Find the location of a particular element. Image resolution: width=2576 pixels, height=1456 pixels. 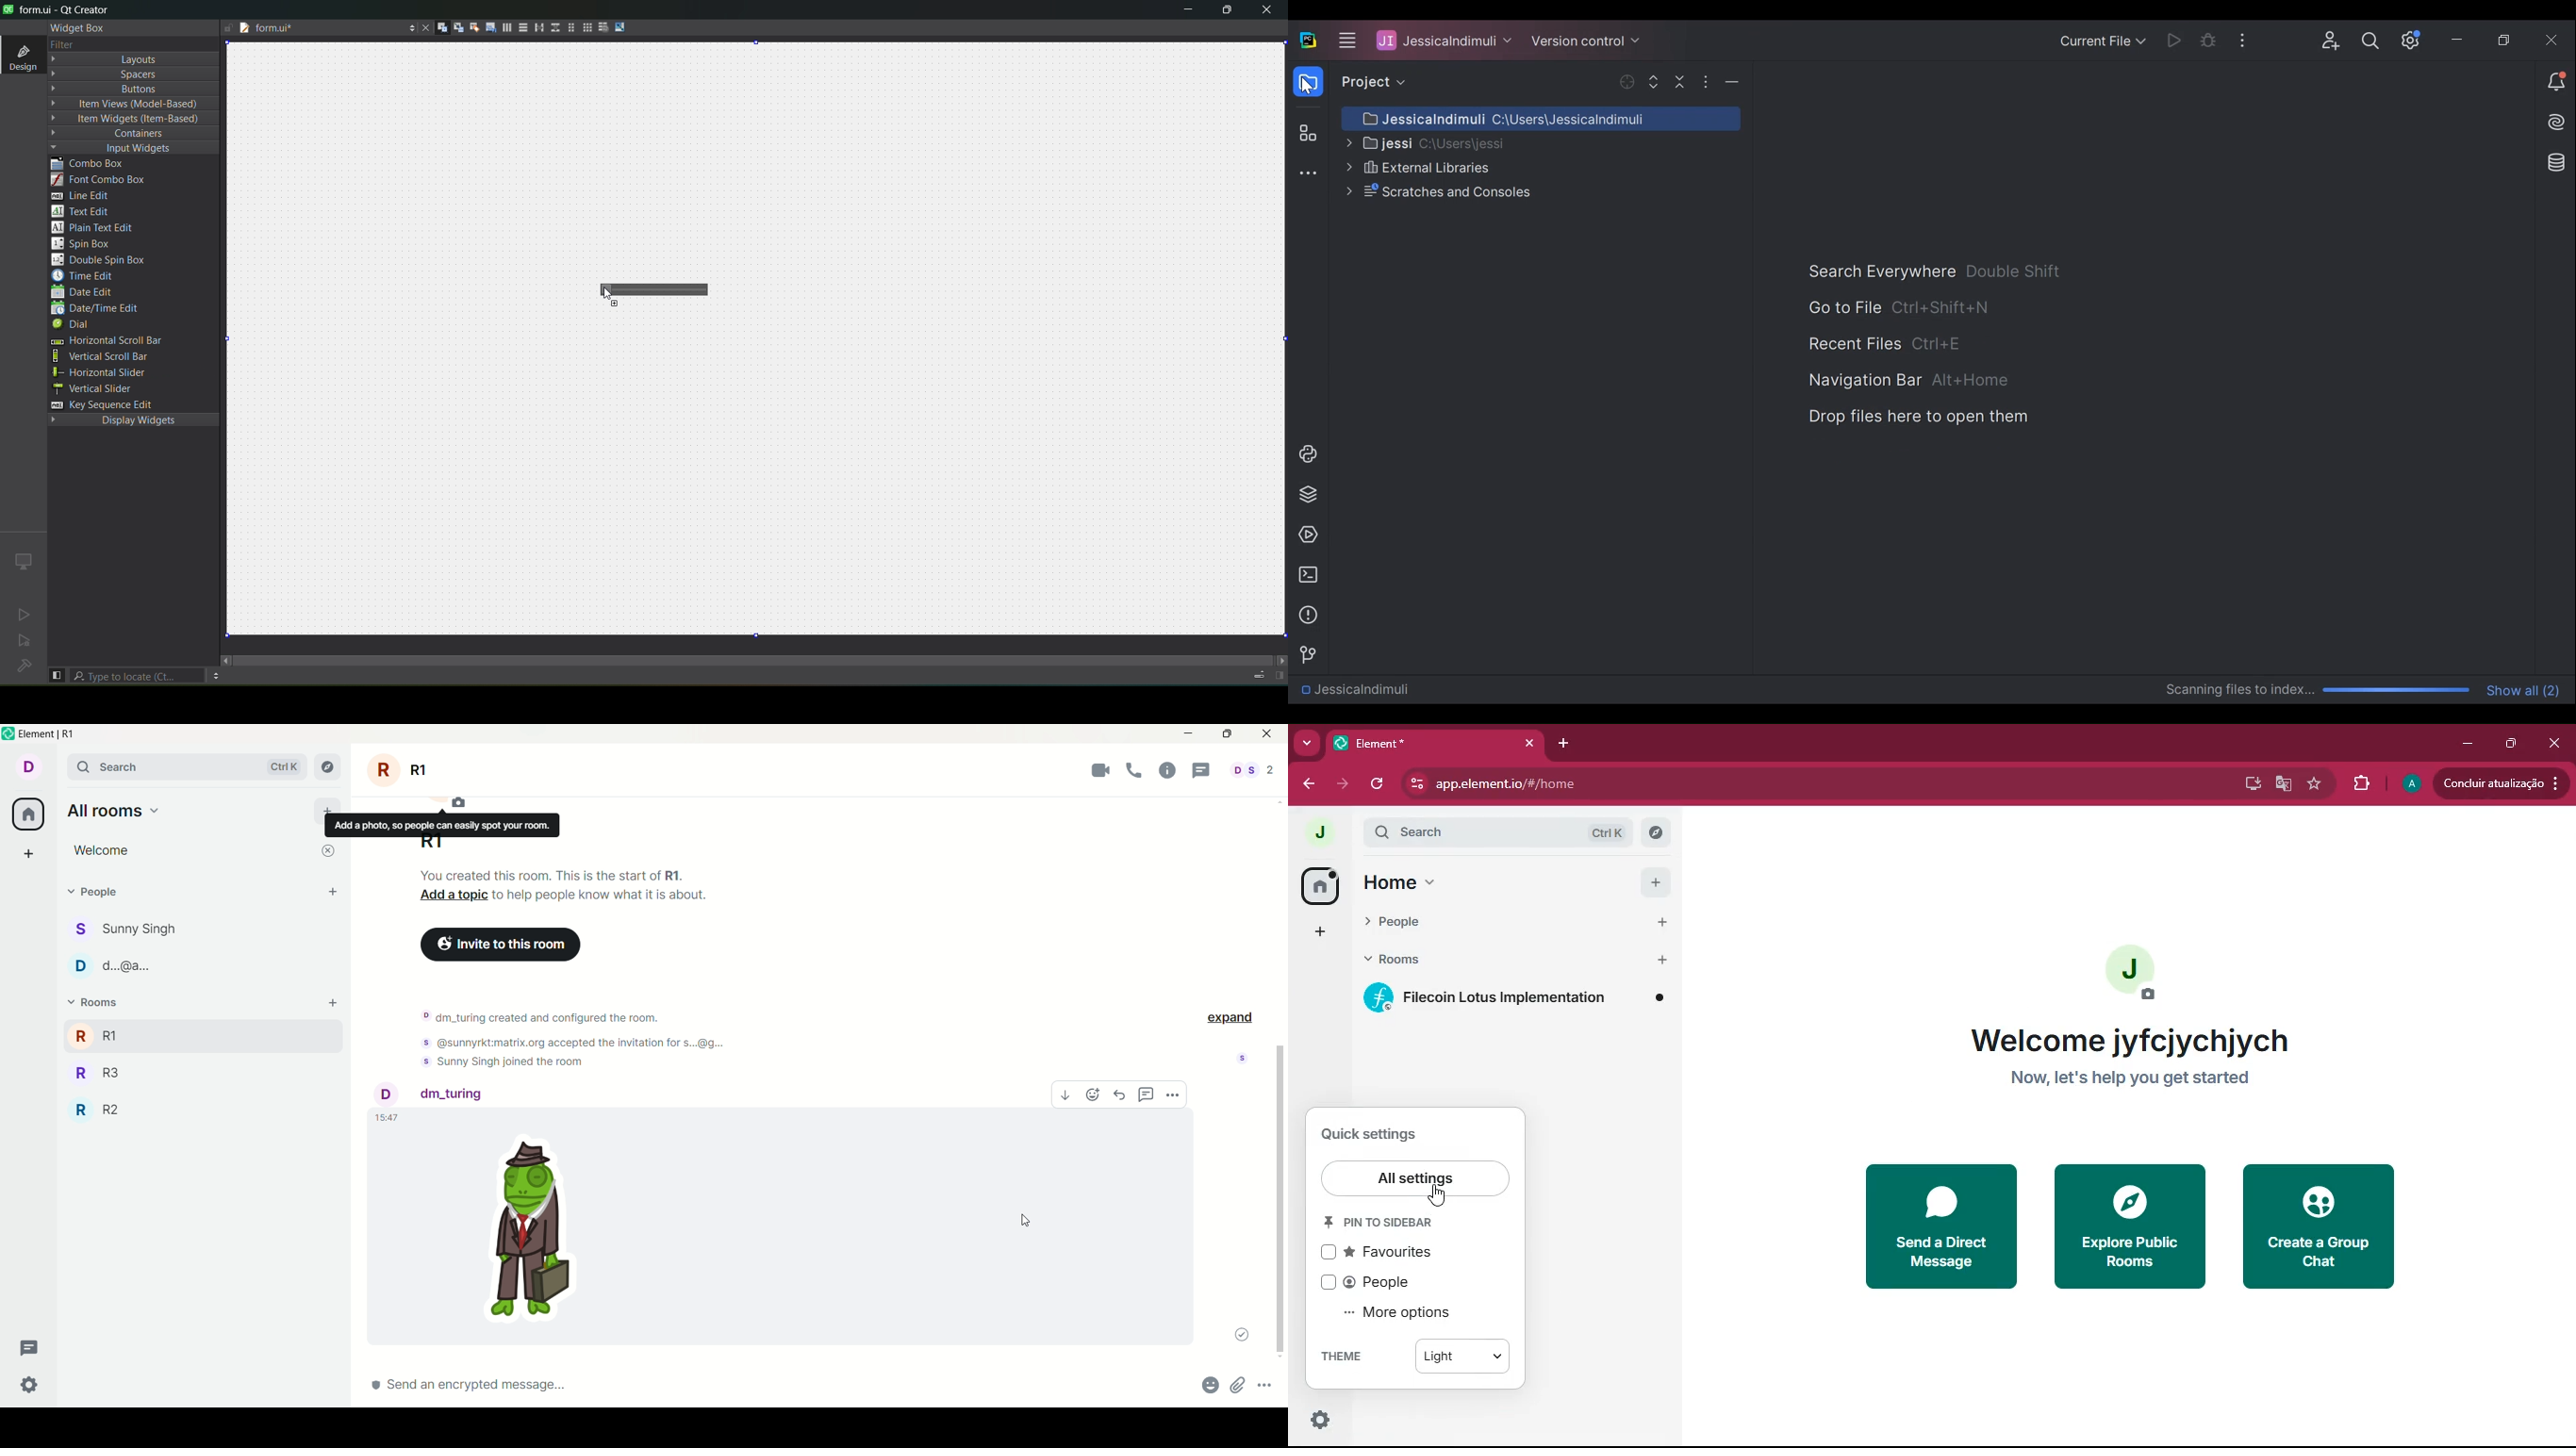

icon is located at coordinates (23, 560).